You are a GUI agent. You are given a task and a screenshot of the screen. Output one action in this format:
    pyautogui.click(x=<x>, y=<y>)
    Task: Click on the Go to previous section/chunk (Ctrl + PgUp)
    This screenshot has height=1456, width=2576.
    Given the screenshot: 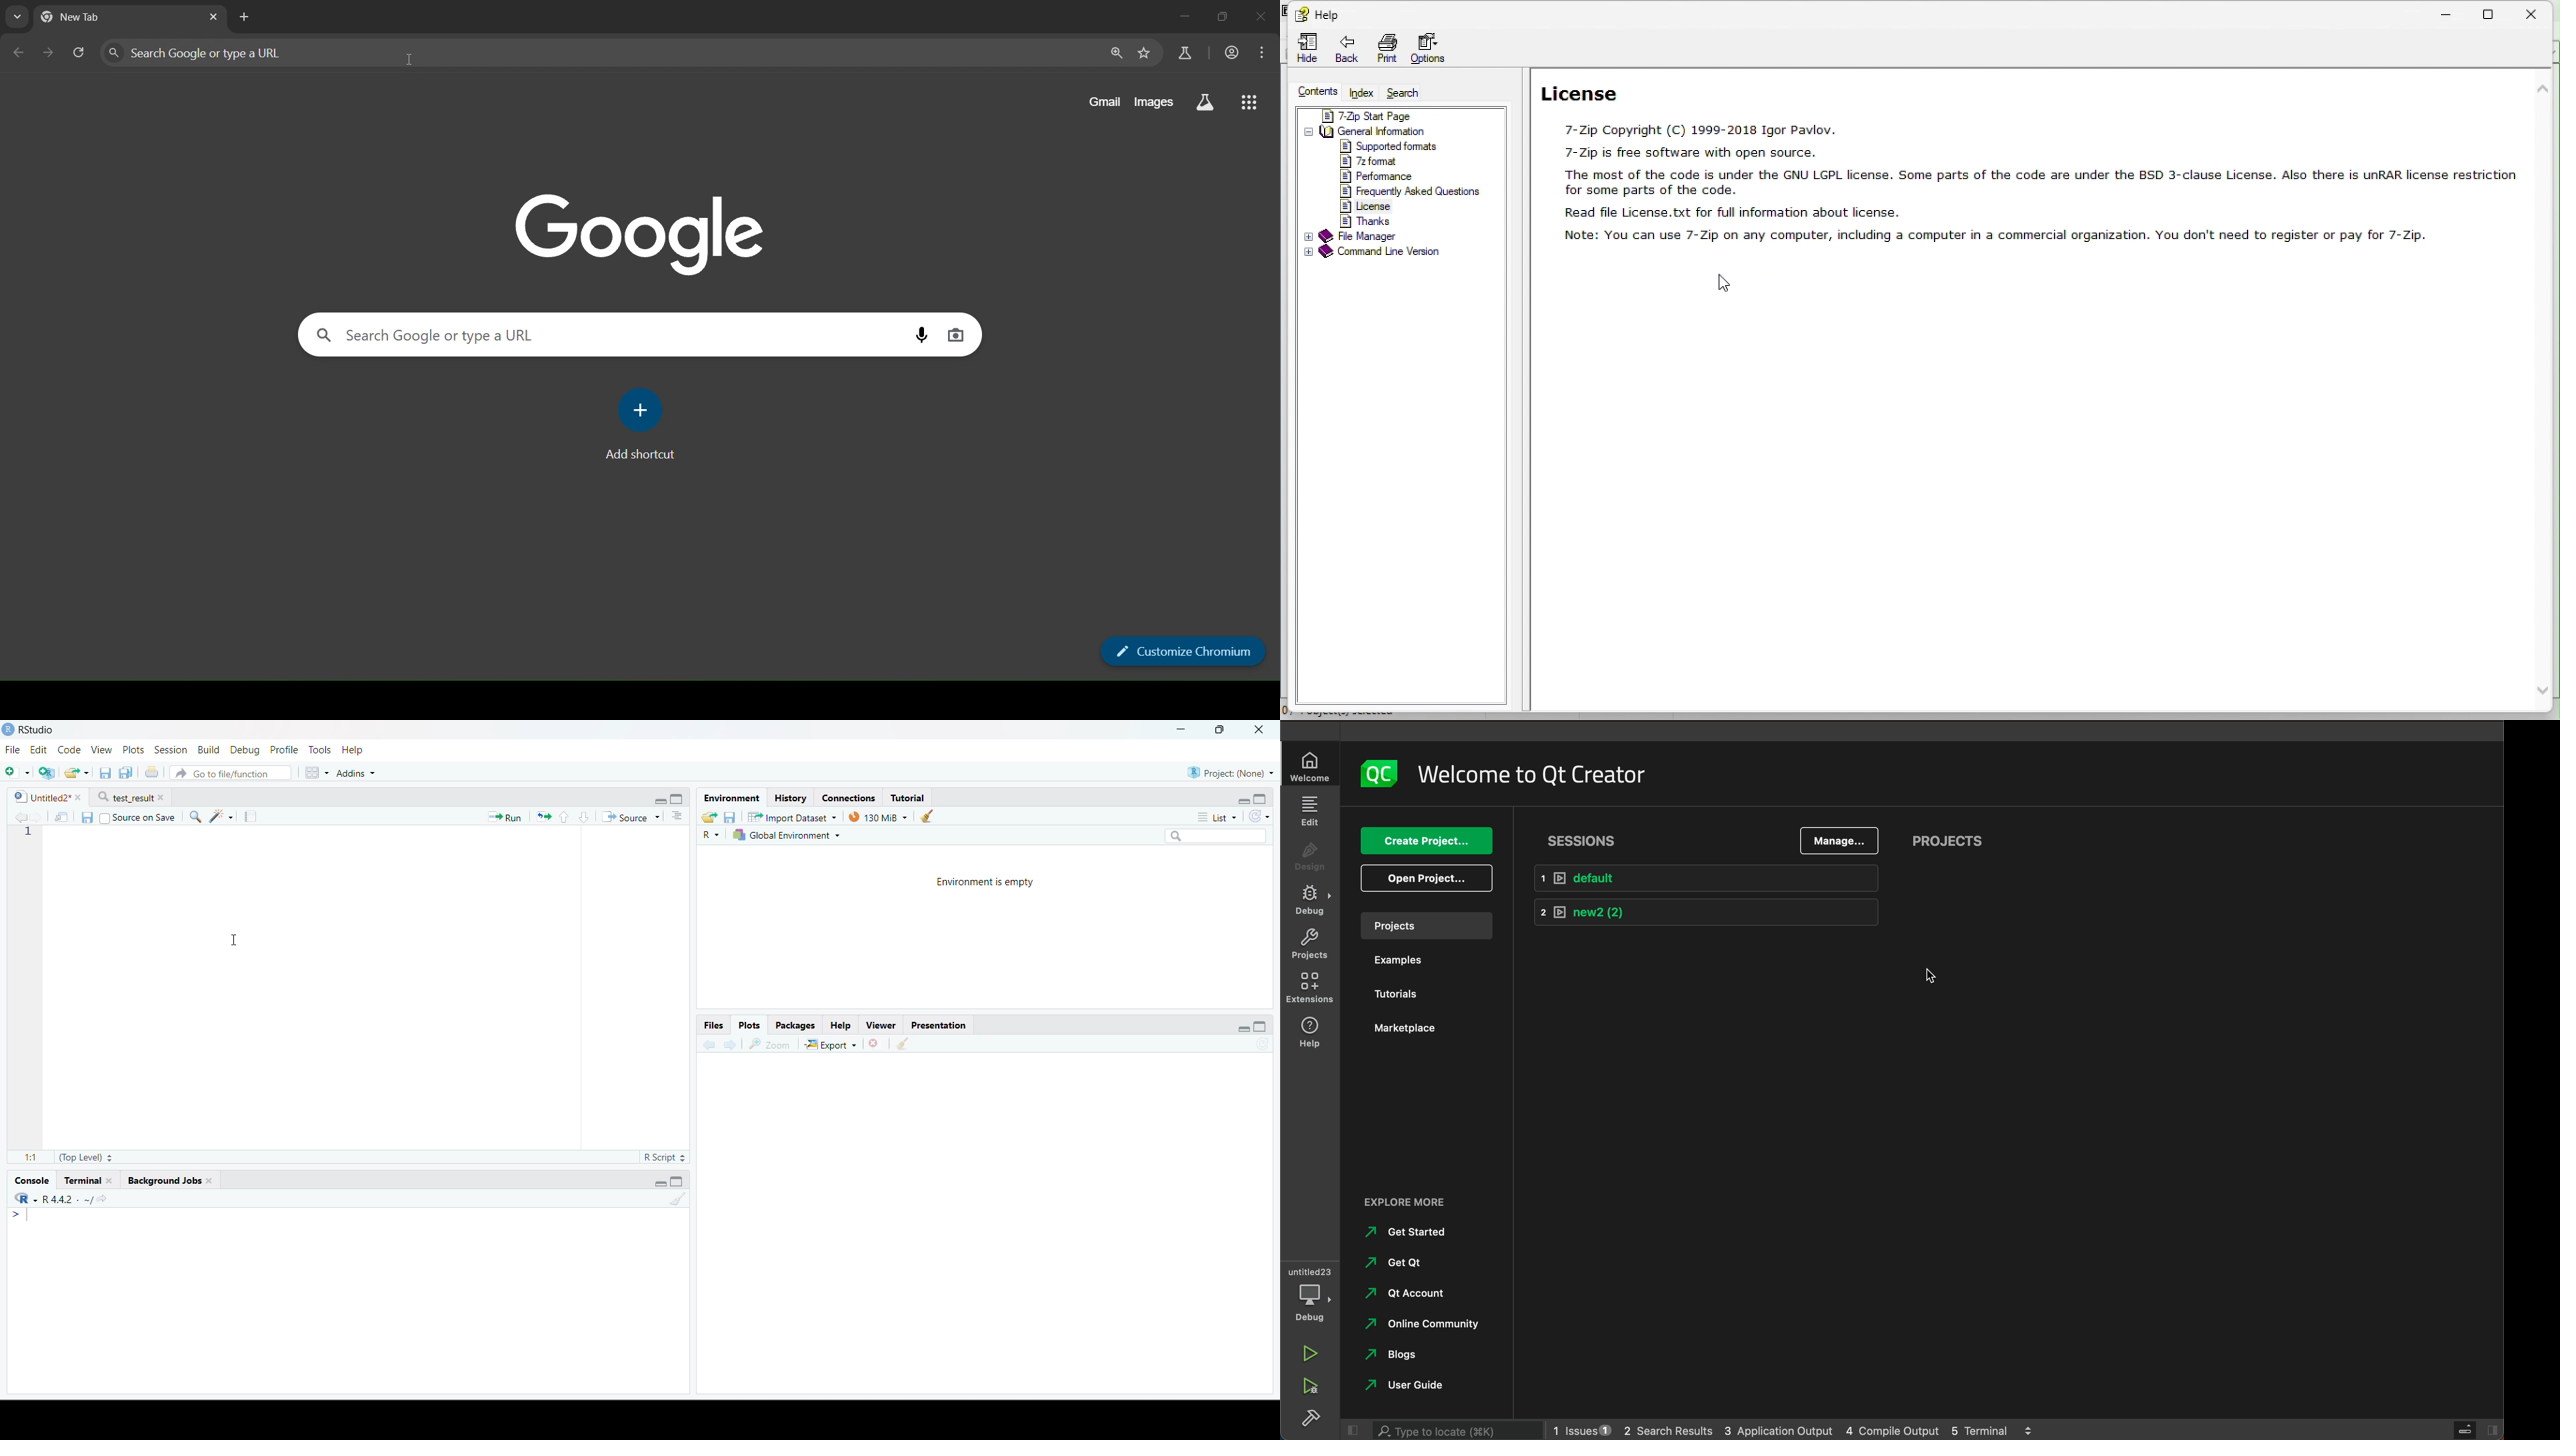 What is the action you would take?
    pyautogui.click(x=566, y=819)
    